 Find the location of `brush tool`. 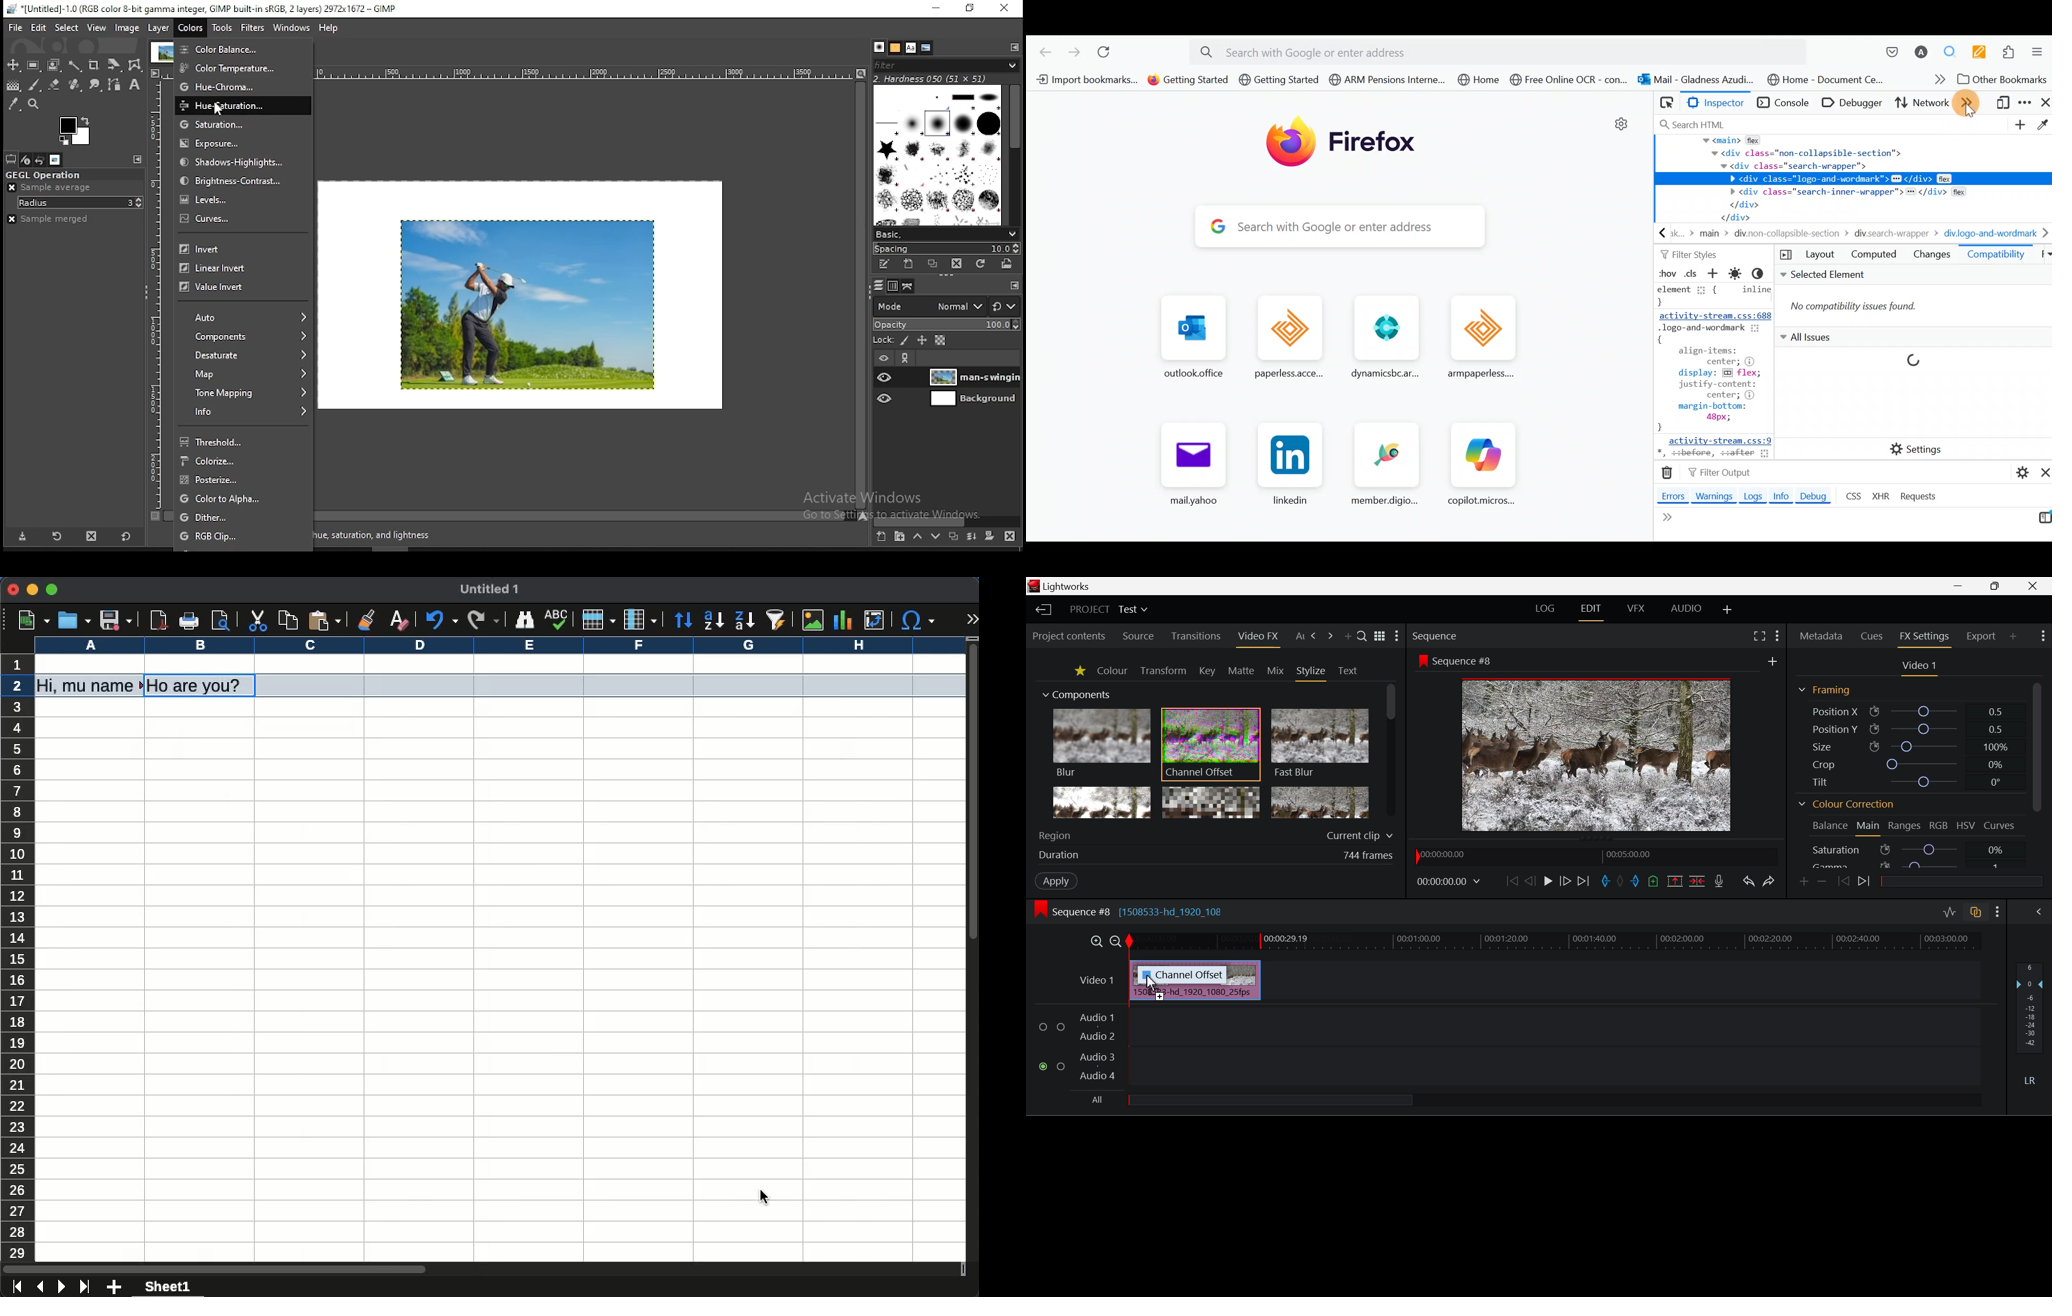

brush tool is located at coordinates (38, 86).